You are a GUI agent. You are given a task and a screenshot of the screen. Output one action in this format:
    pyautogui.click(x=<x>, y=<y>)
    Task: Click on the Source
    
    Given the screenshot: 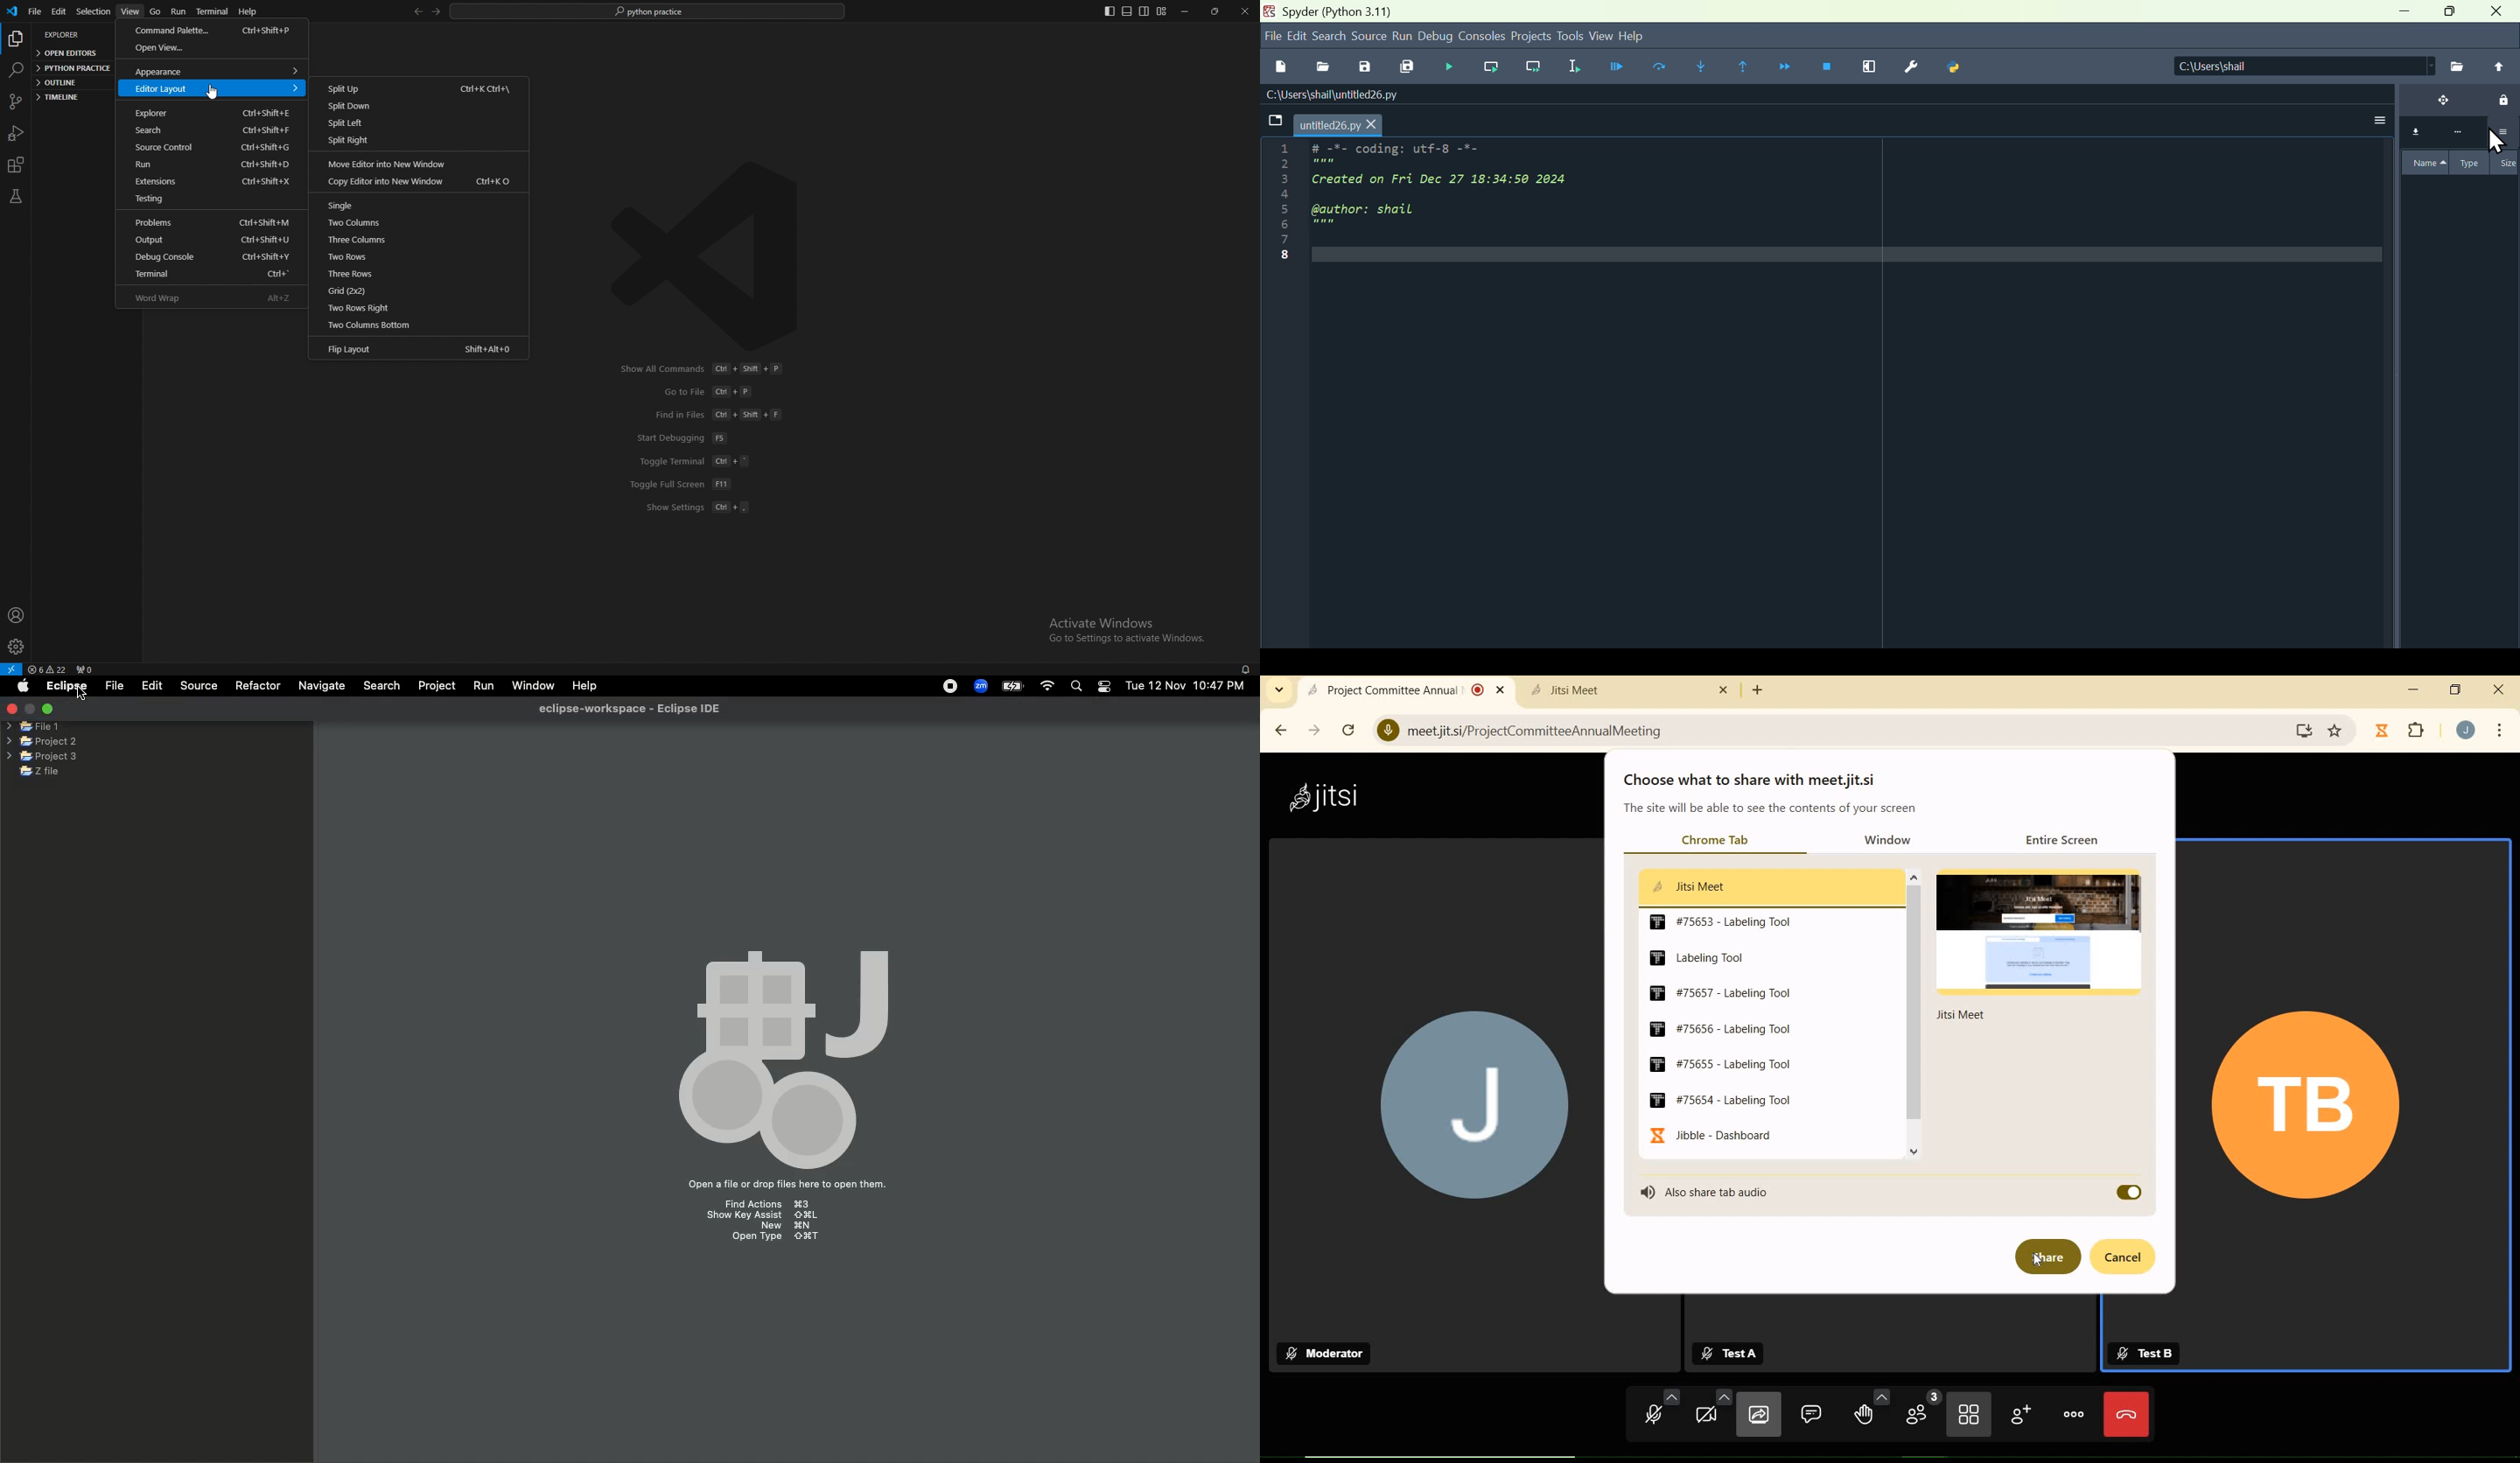 What is the action you would take?
    pyautogui.click(x=1369, y=37)
    